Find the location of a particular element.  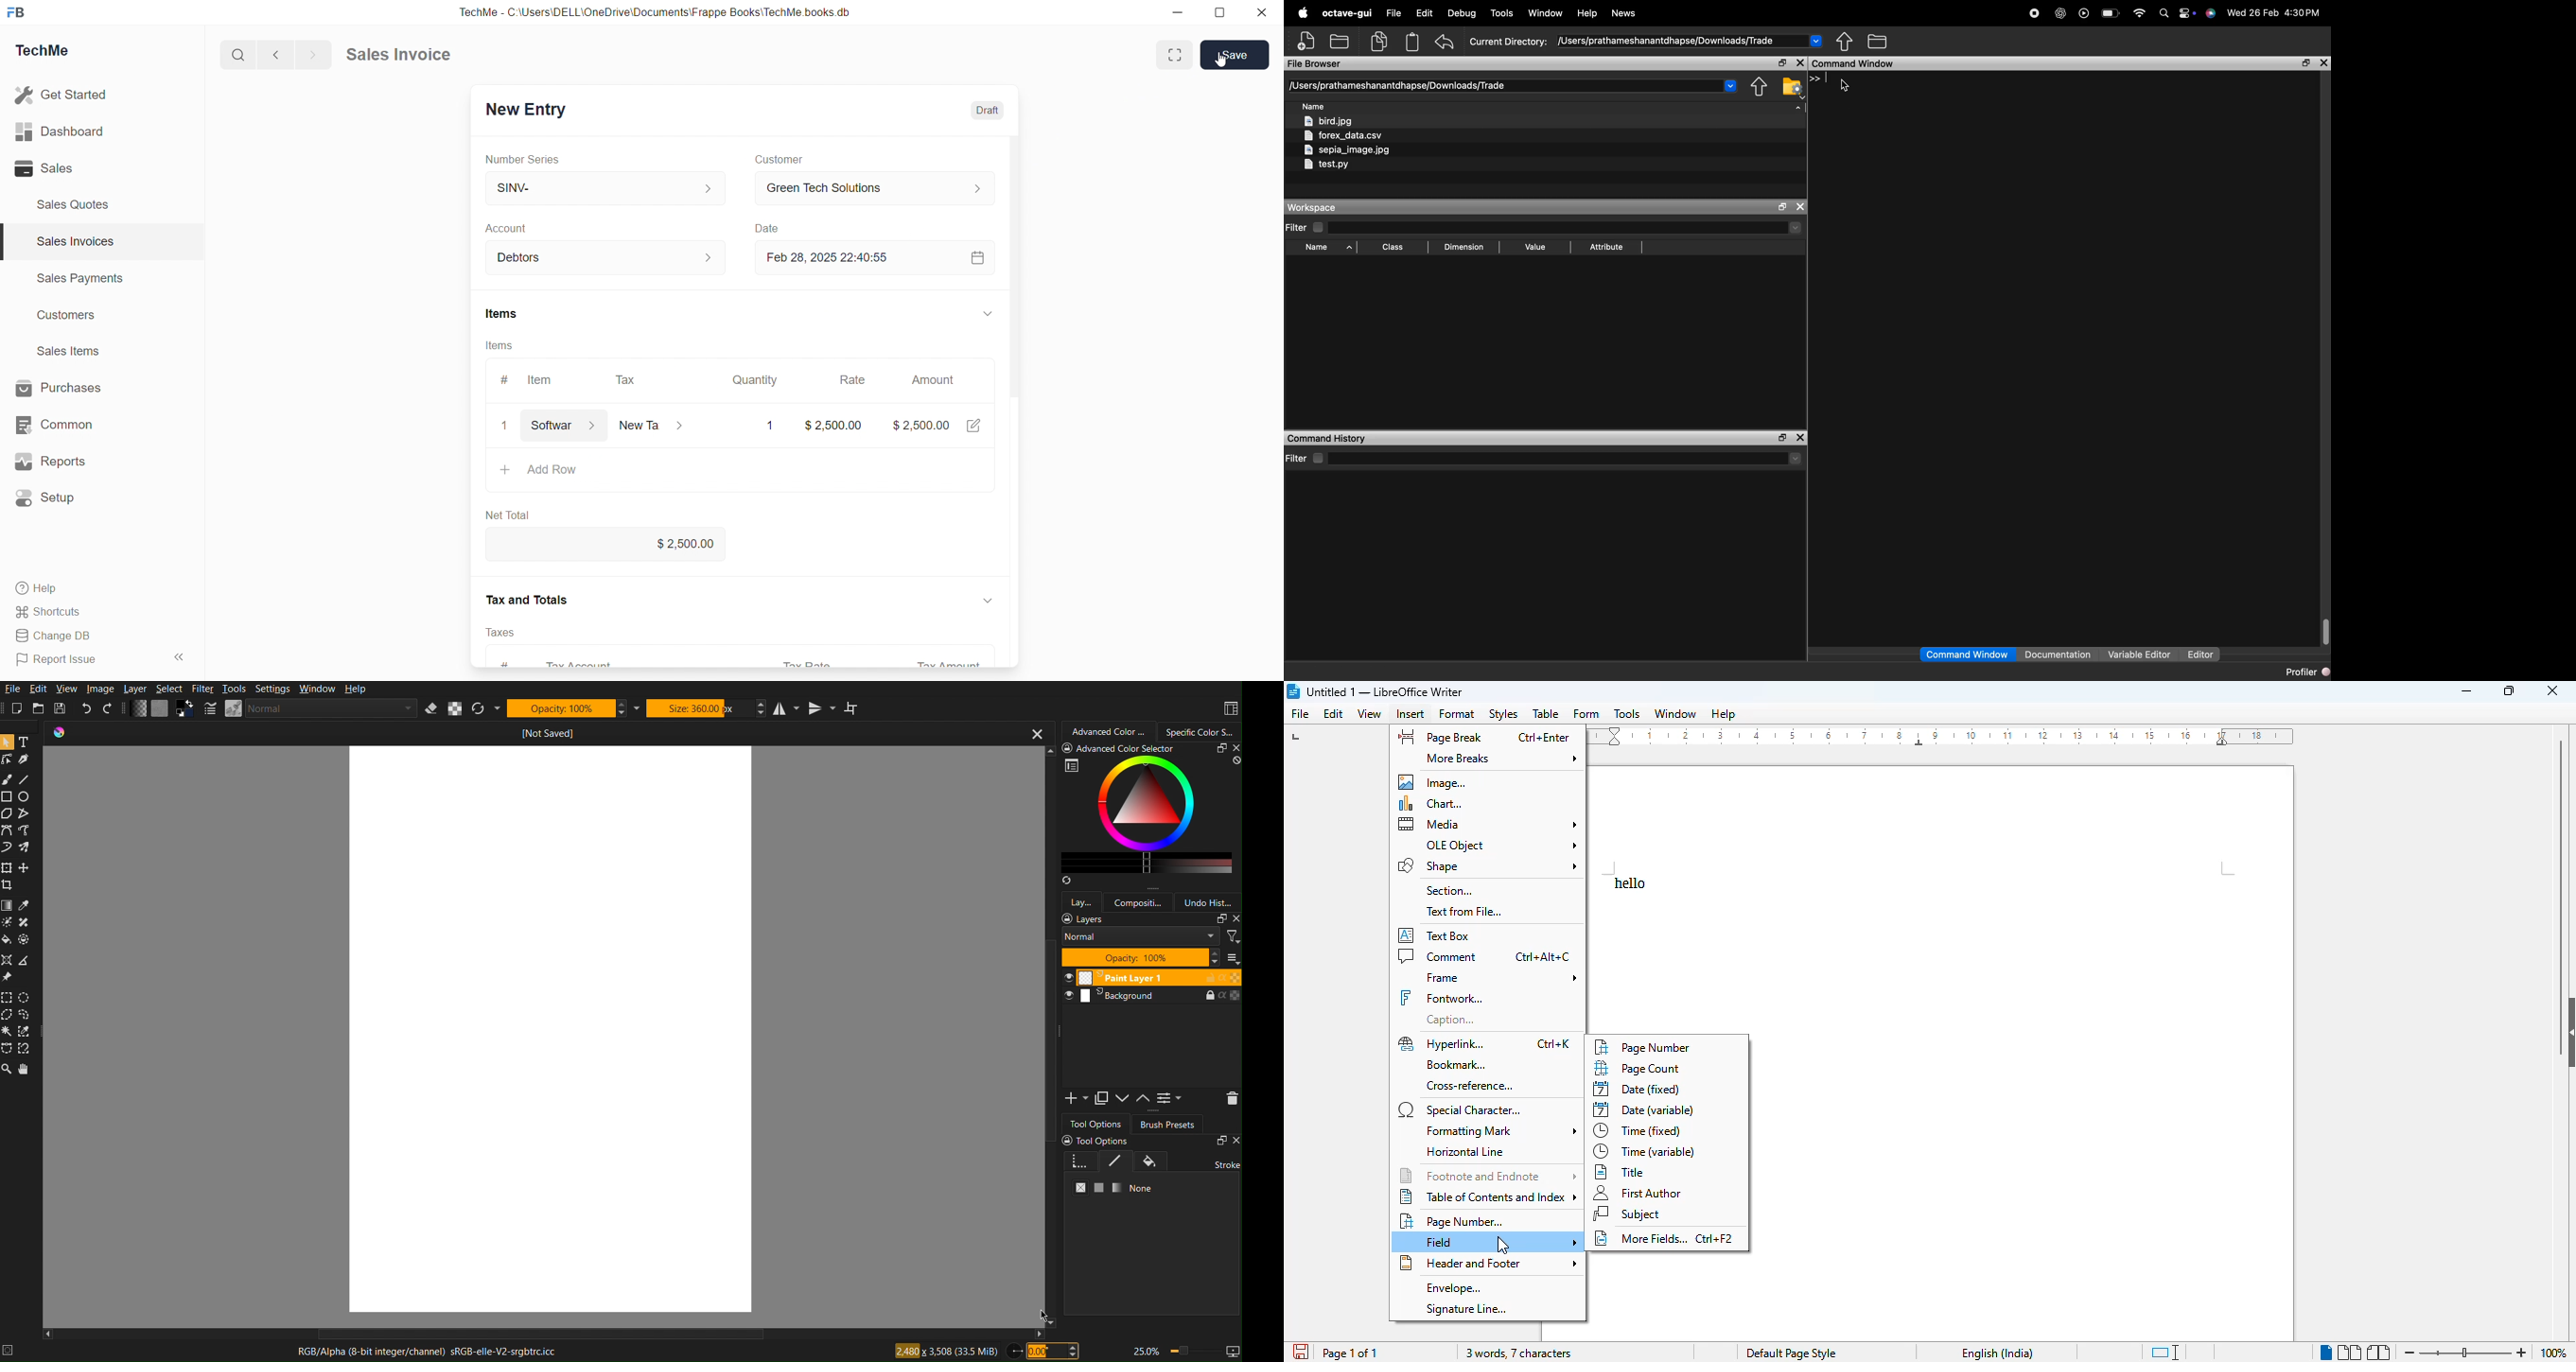

title is located at coordinates (1621, 1172).